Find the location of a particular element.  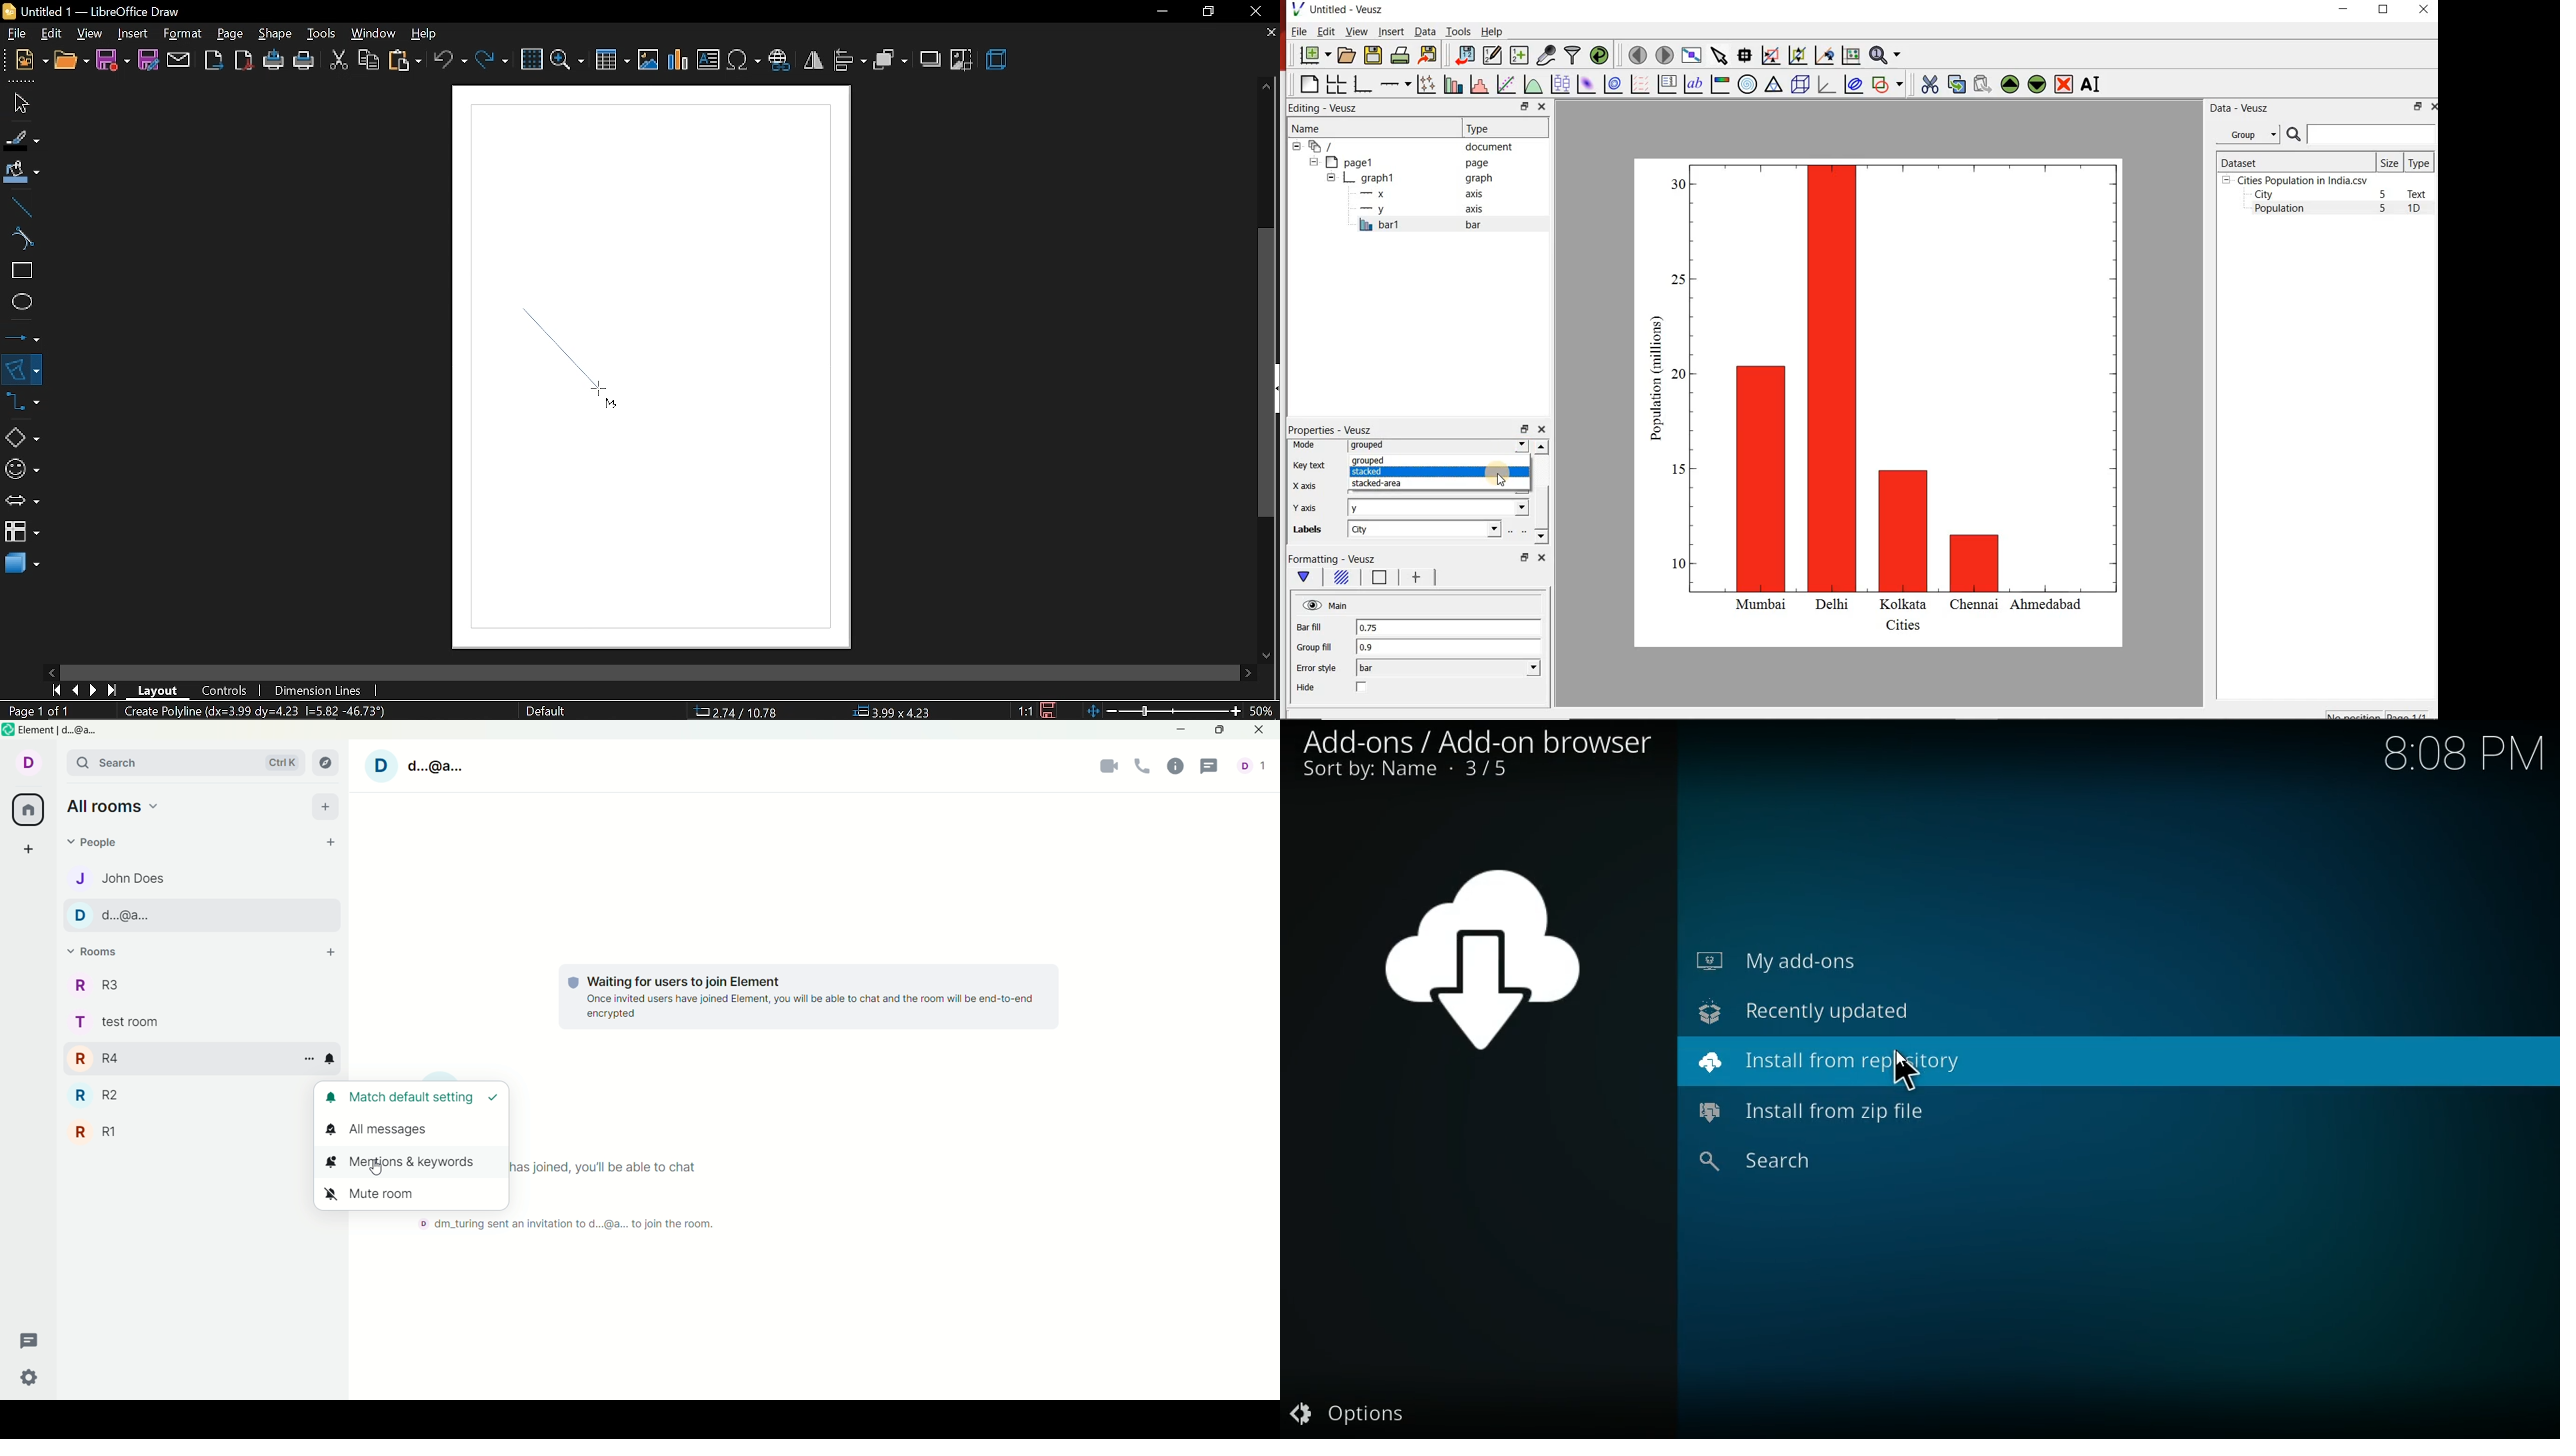

co-ordinate 22.70/12.93 is located at coordinates (742, 711).